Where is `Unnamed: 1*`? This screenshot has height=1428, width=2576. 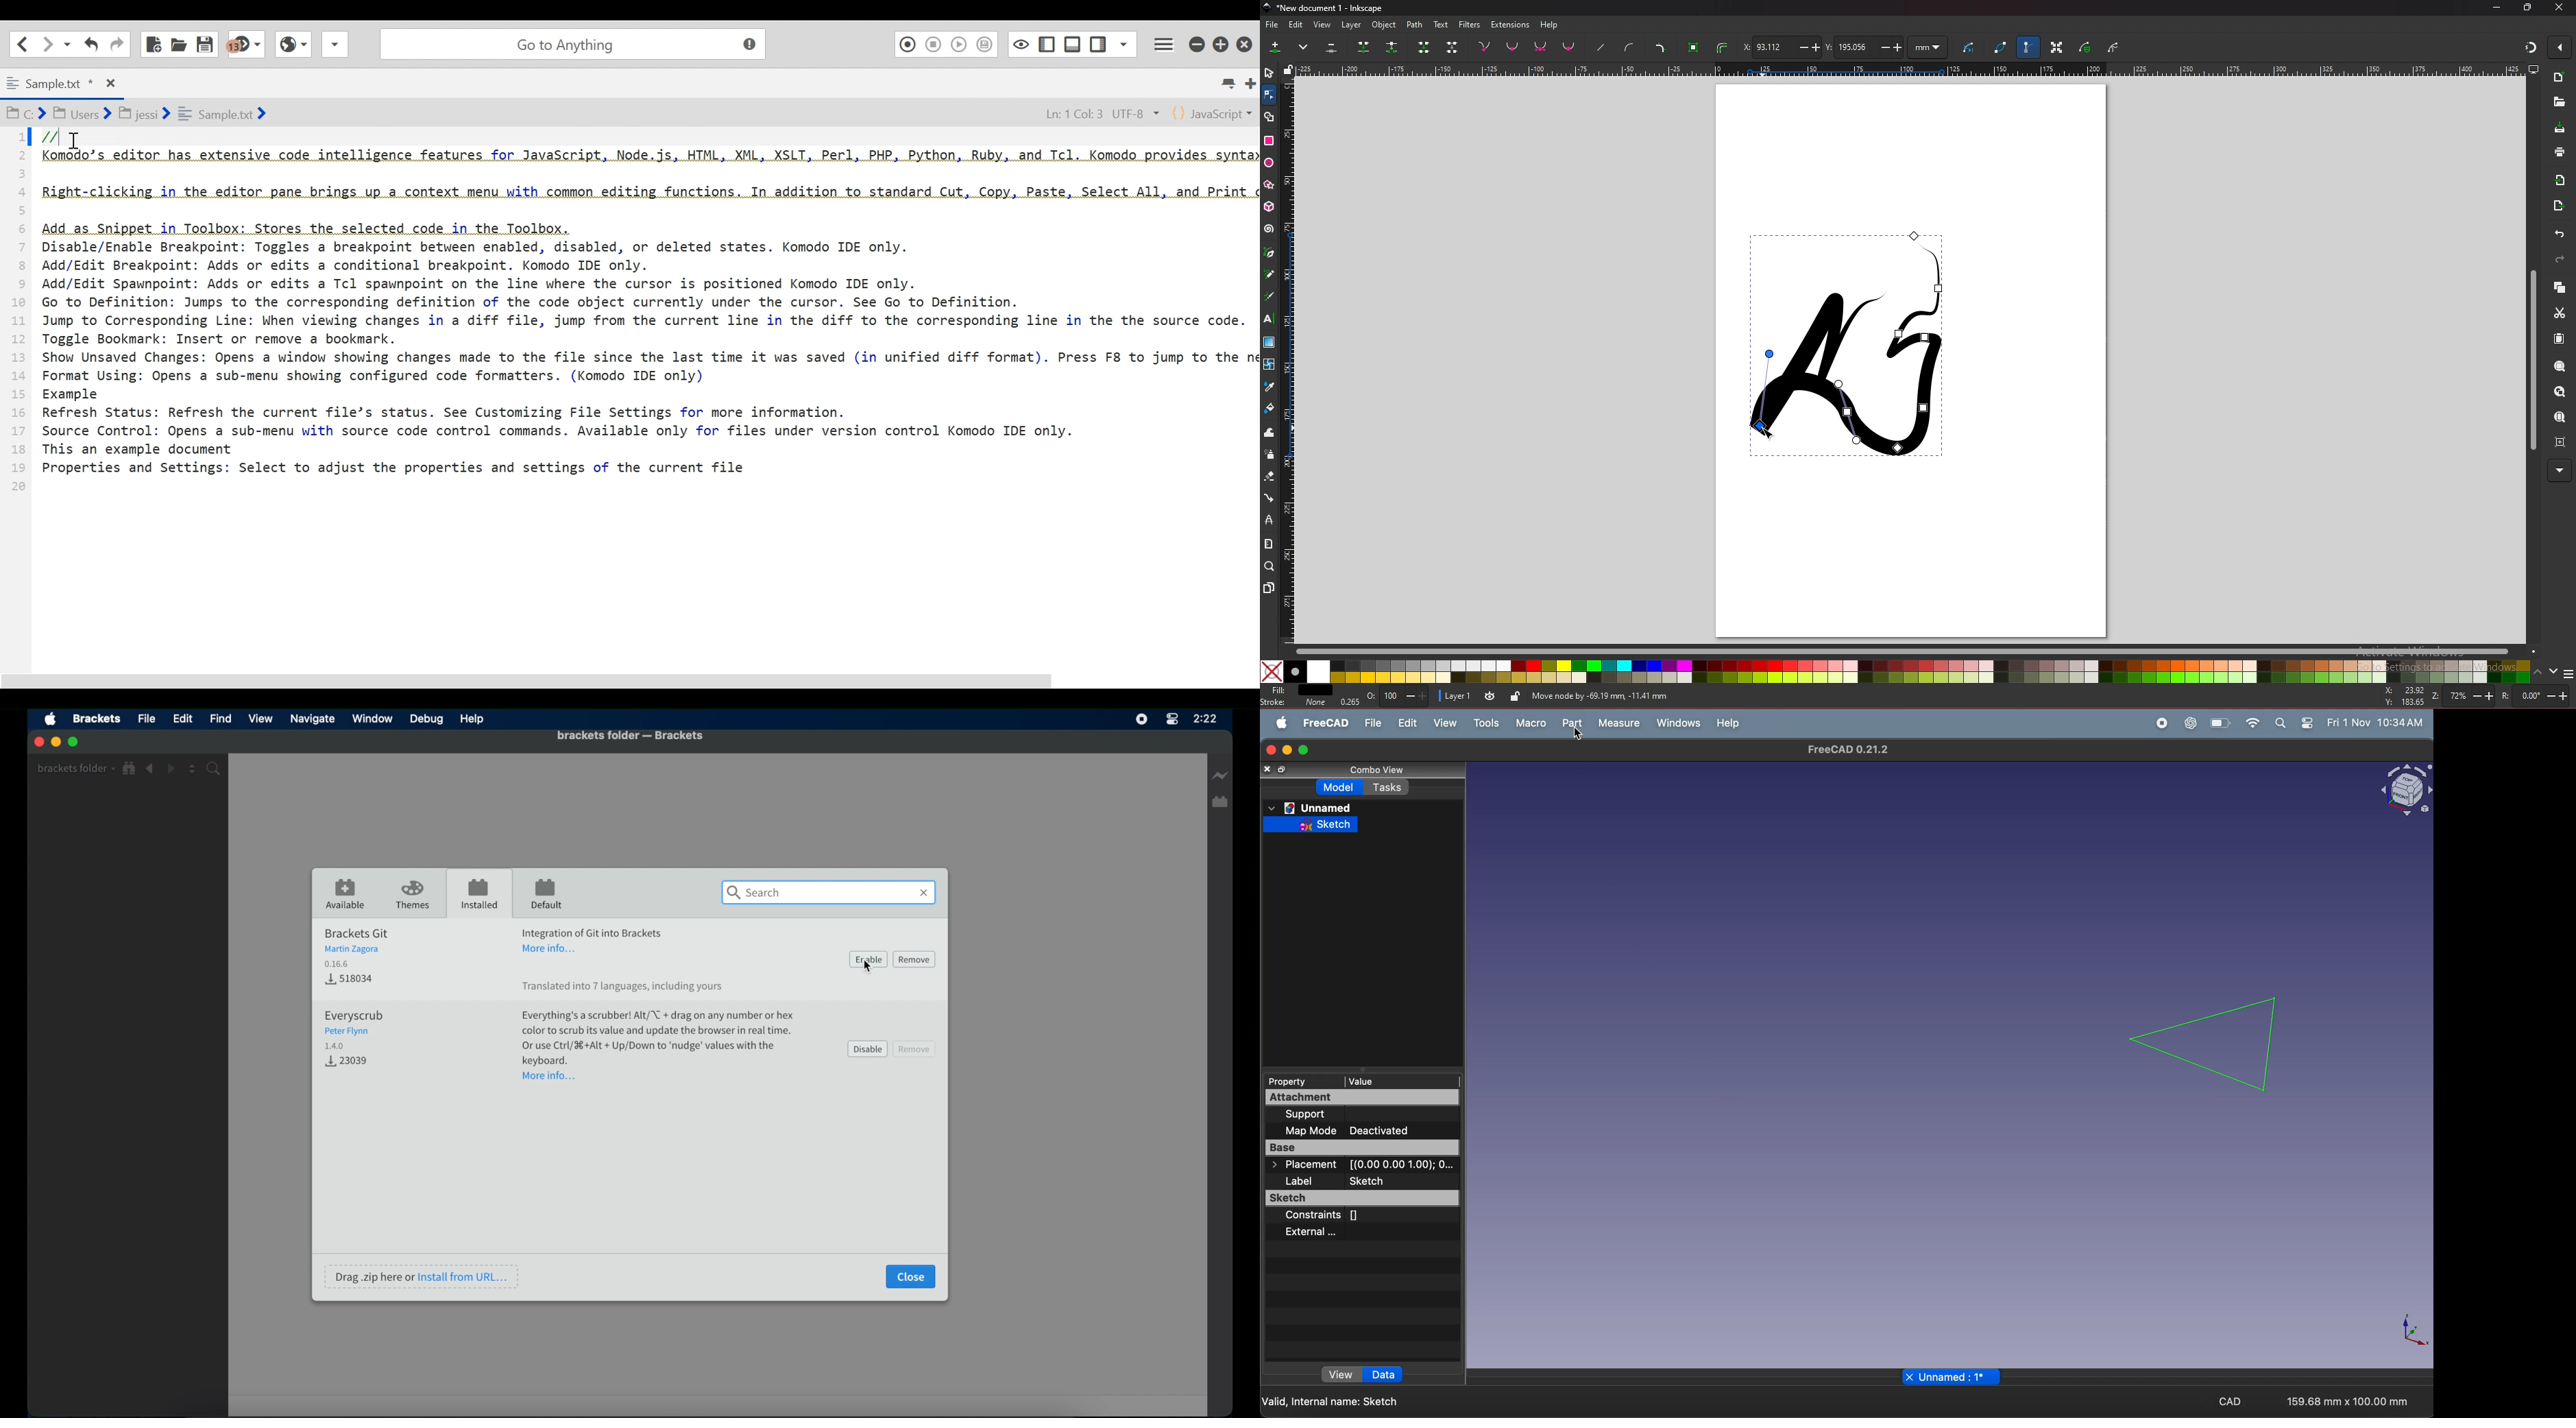
Unnamed: 1* is located at coordinates (1953, 1378).